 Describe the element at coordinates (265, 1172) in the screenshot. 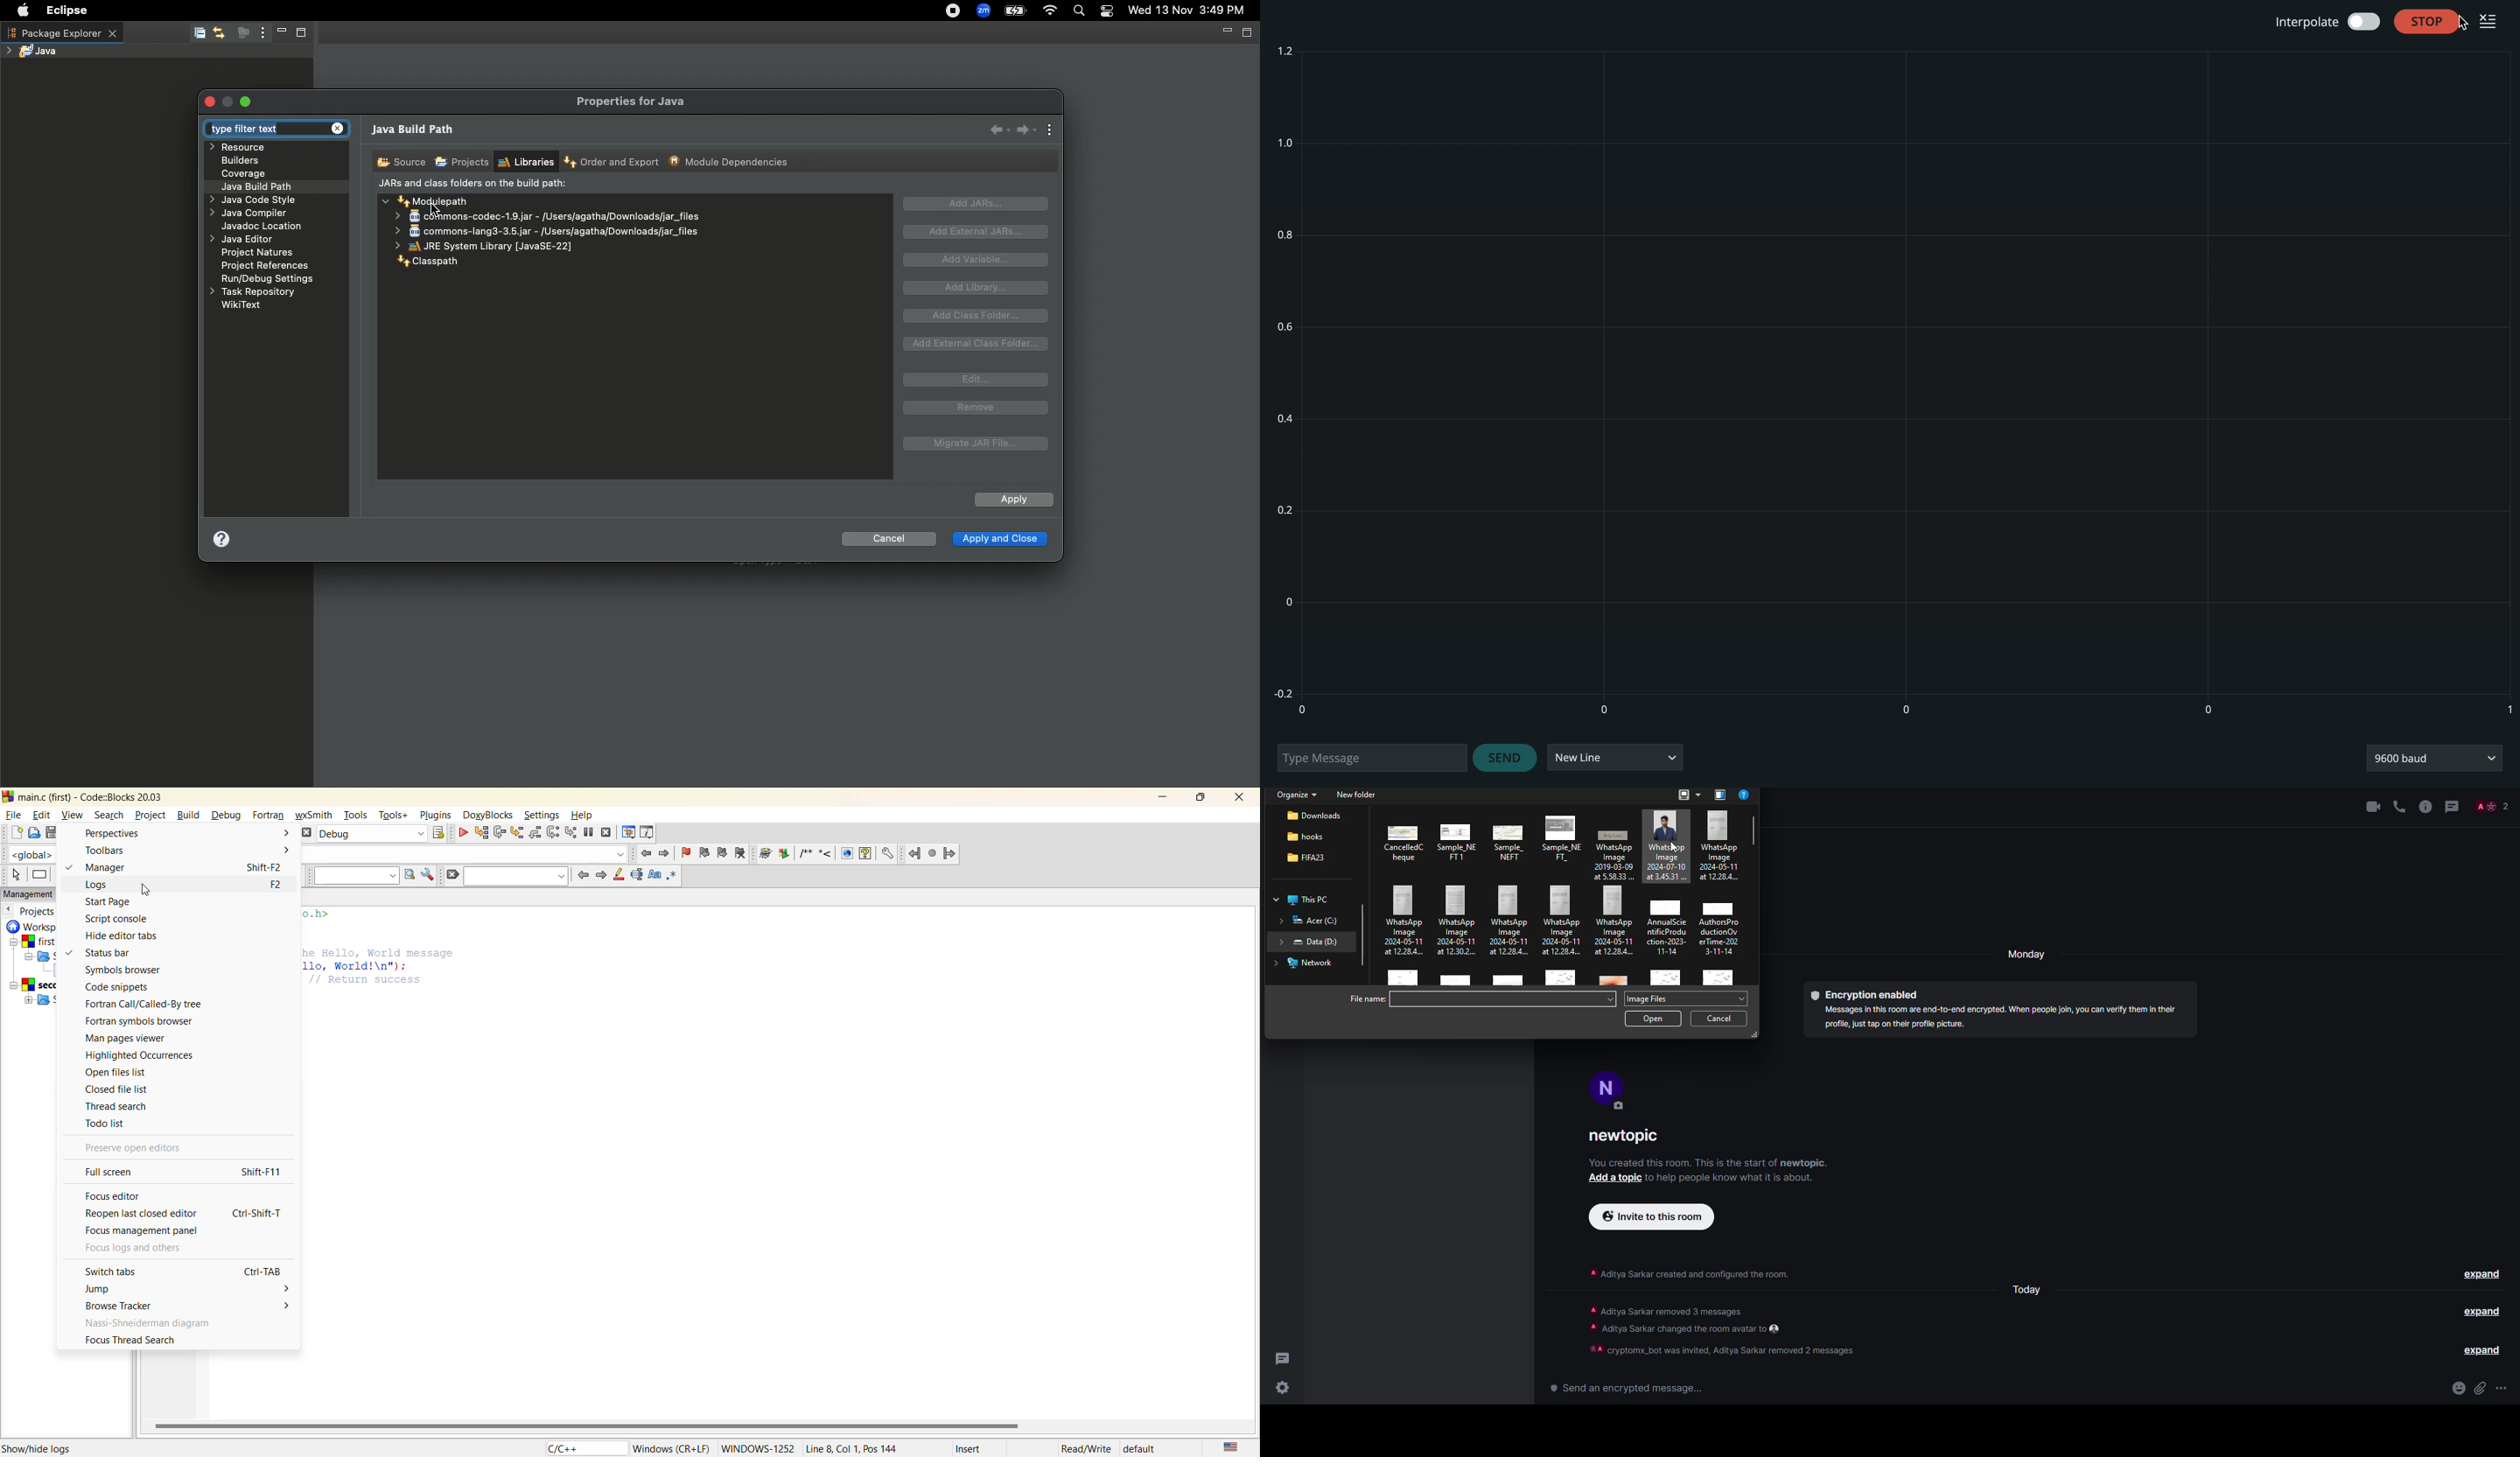

I see `Shift+F11` at that location.